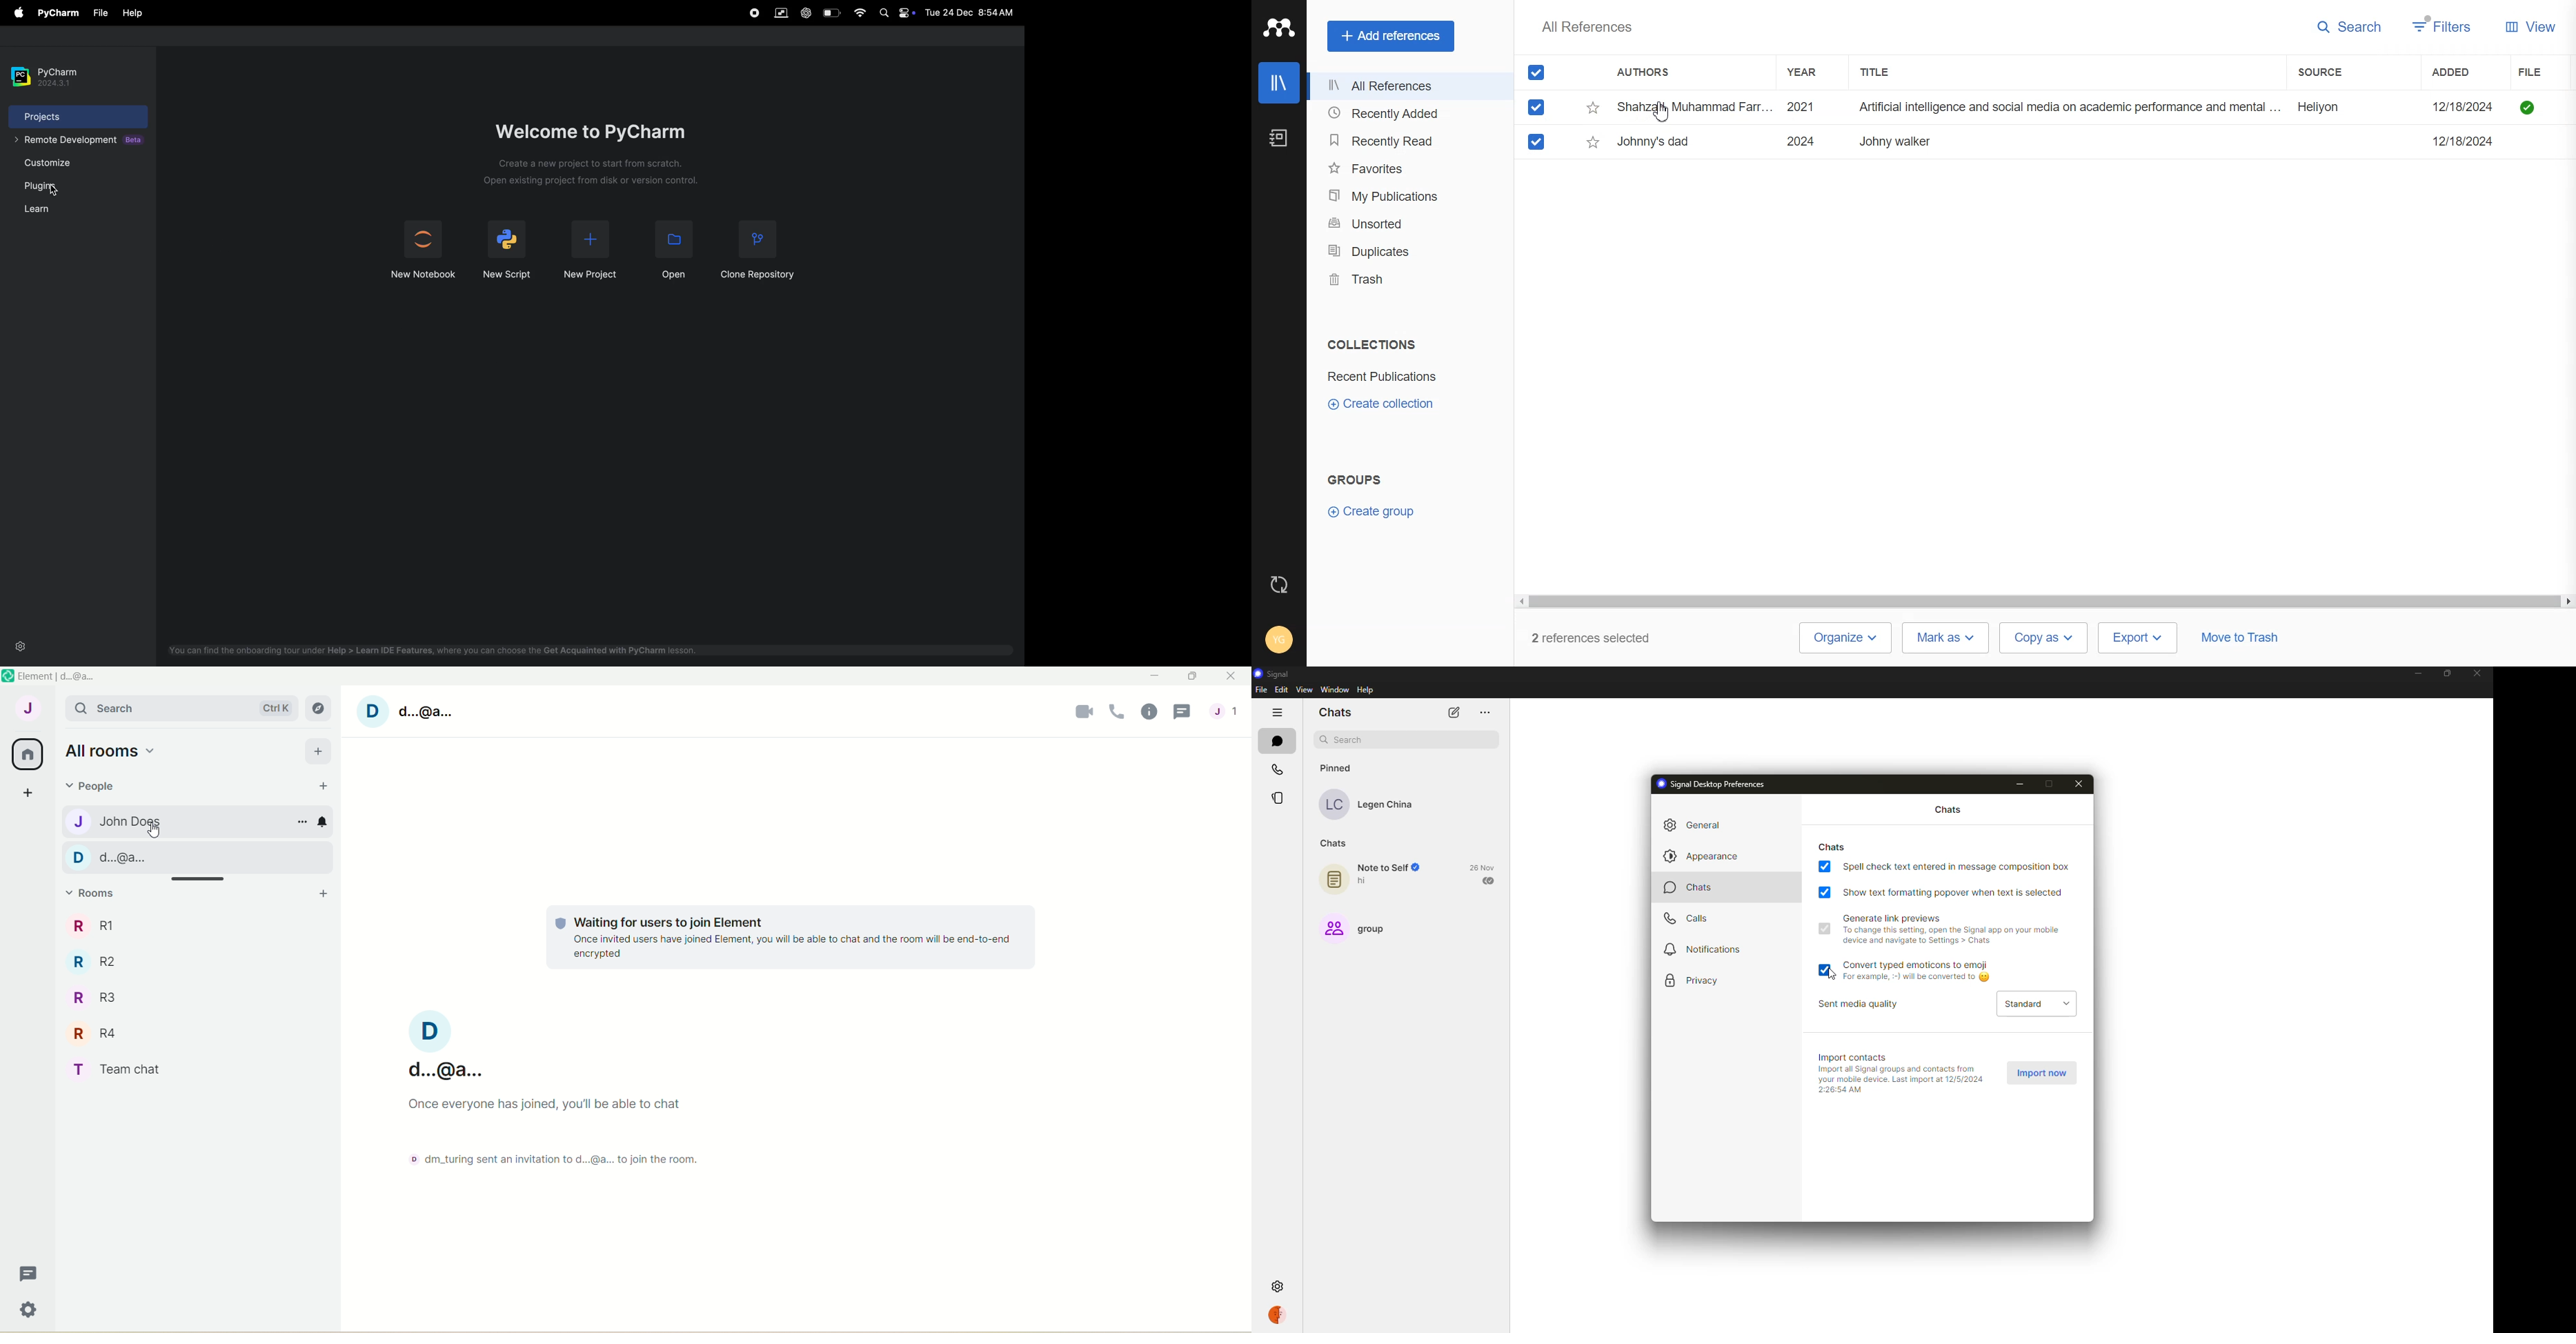 The width and height of the screenshot is (2576, 1344). I want to click on chats, so click(1694, 887).